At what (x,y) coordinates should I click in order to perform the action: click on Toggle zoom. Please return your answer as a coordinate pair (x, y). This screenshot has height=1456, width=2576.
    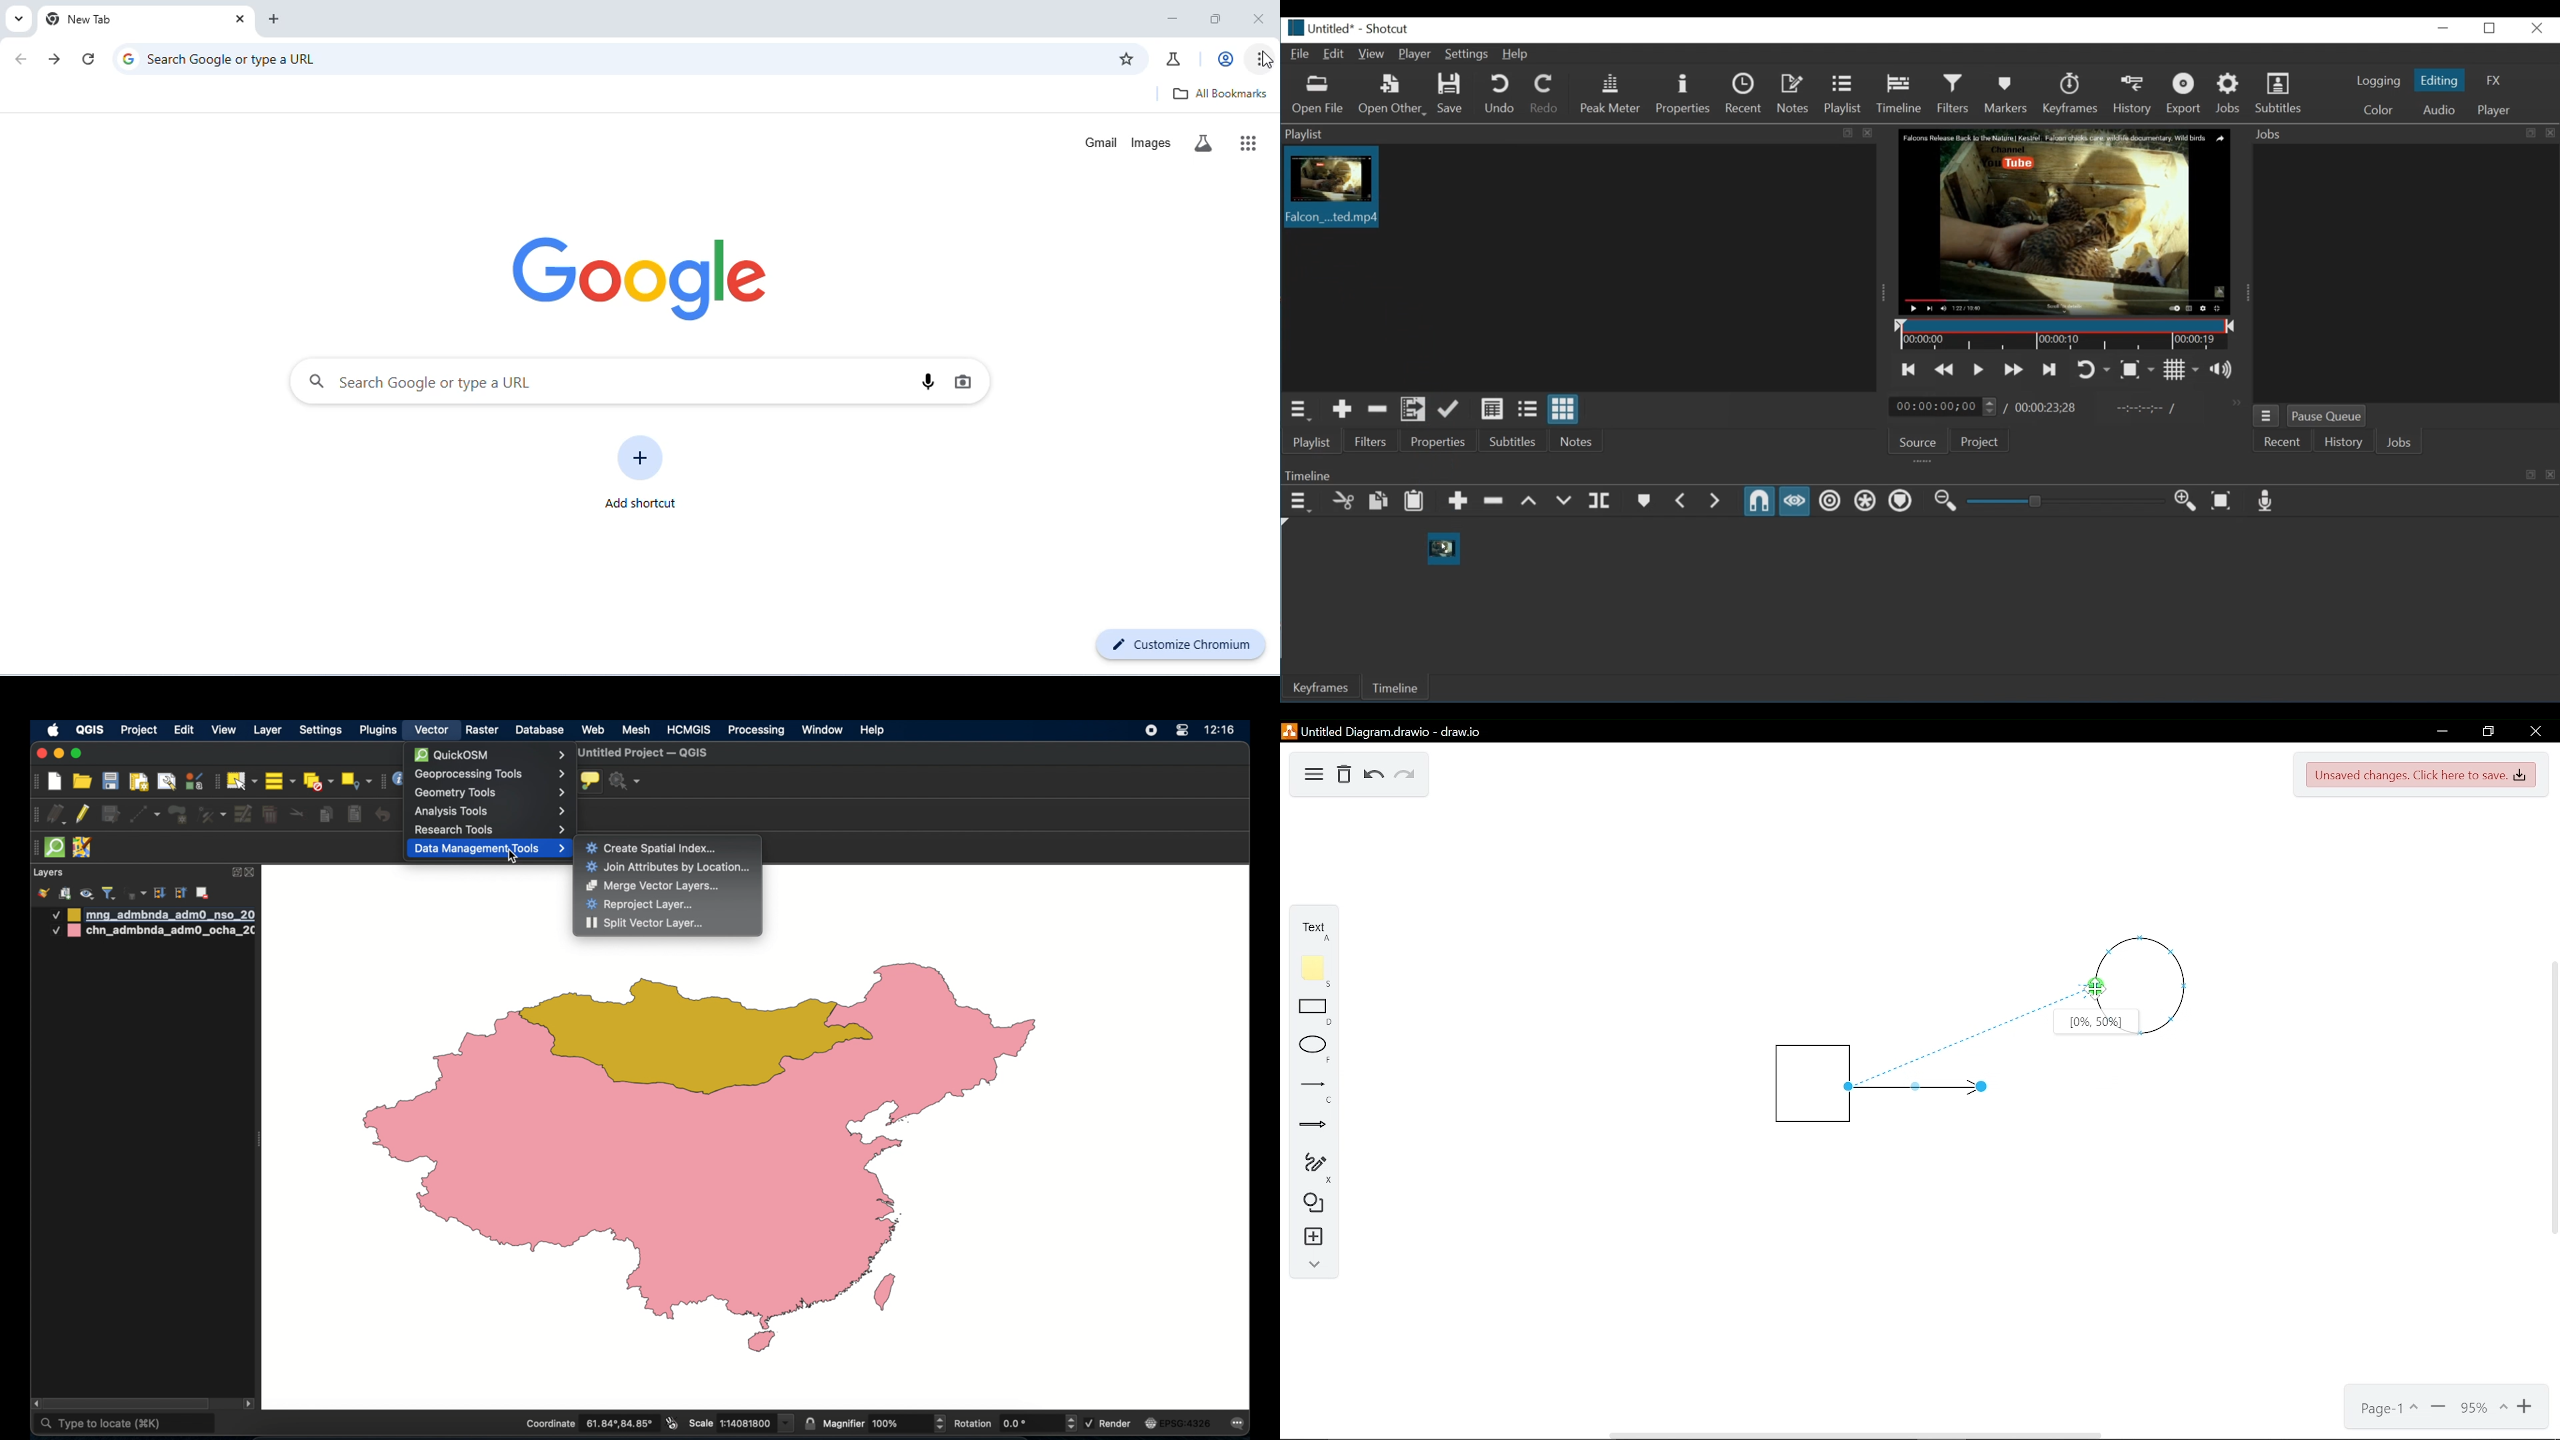
    Looking at the image, I should click on (2137, 370).